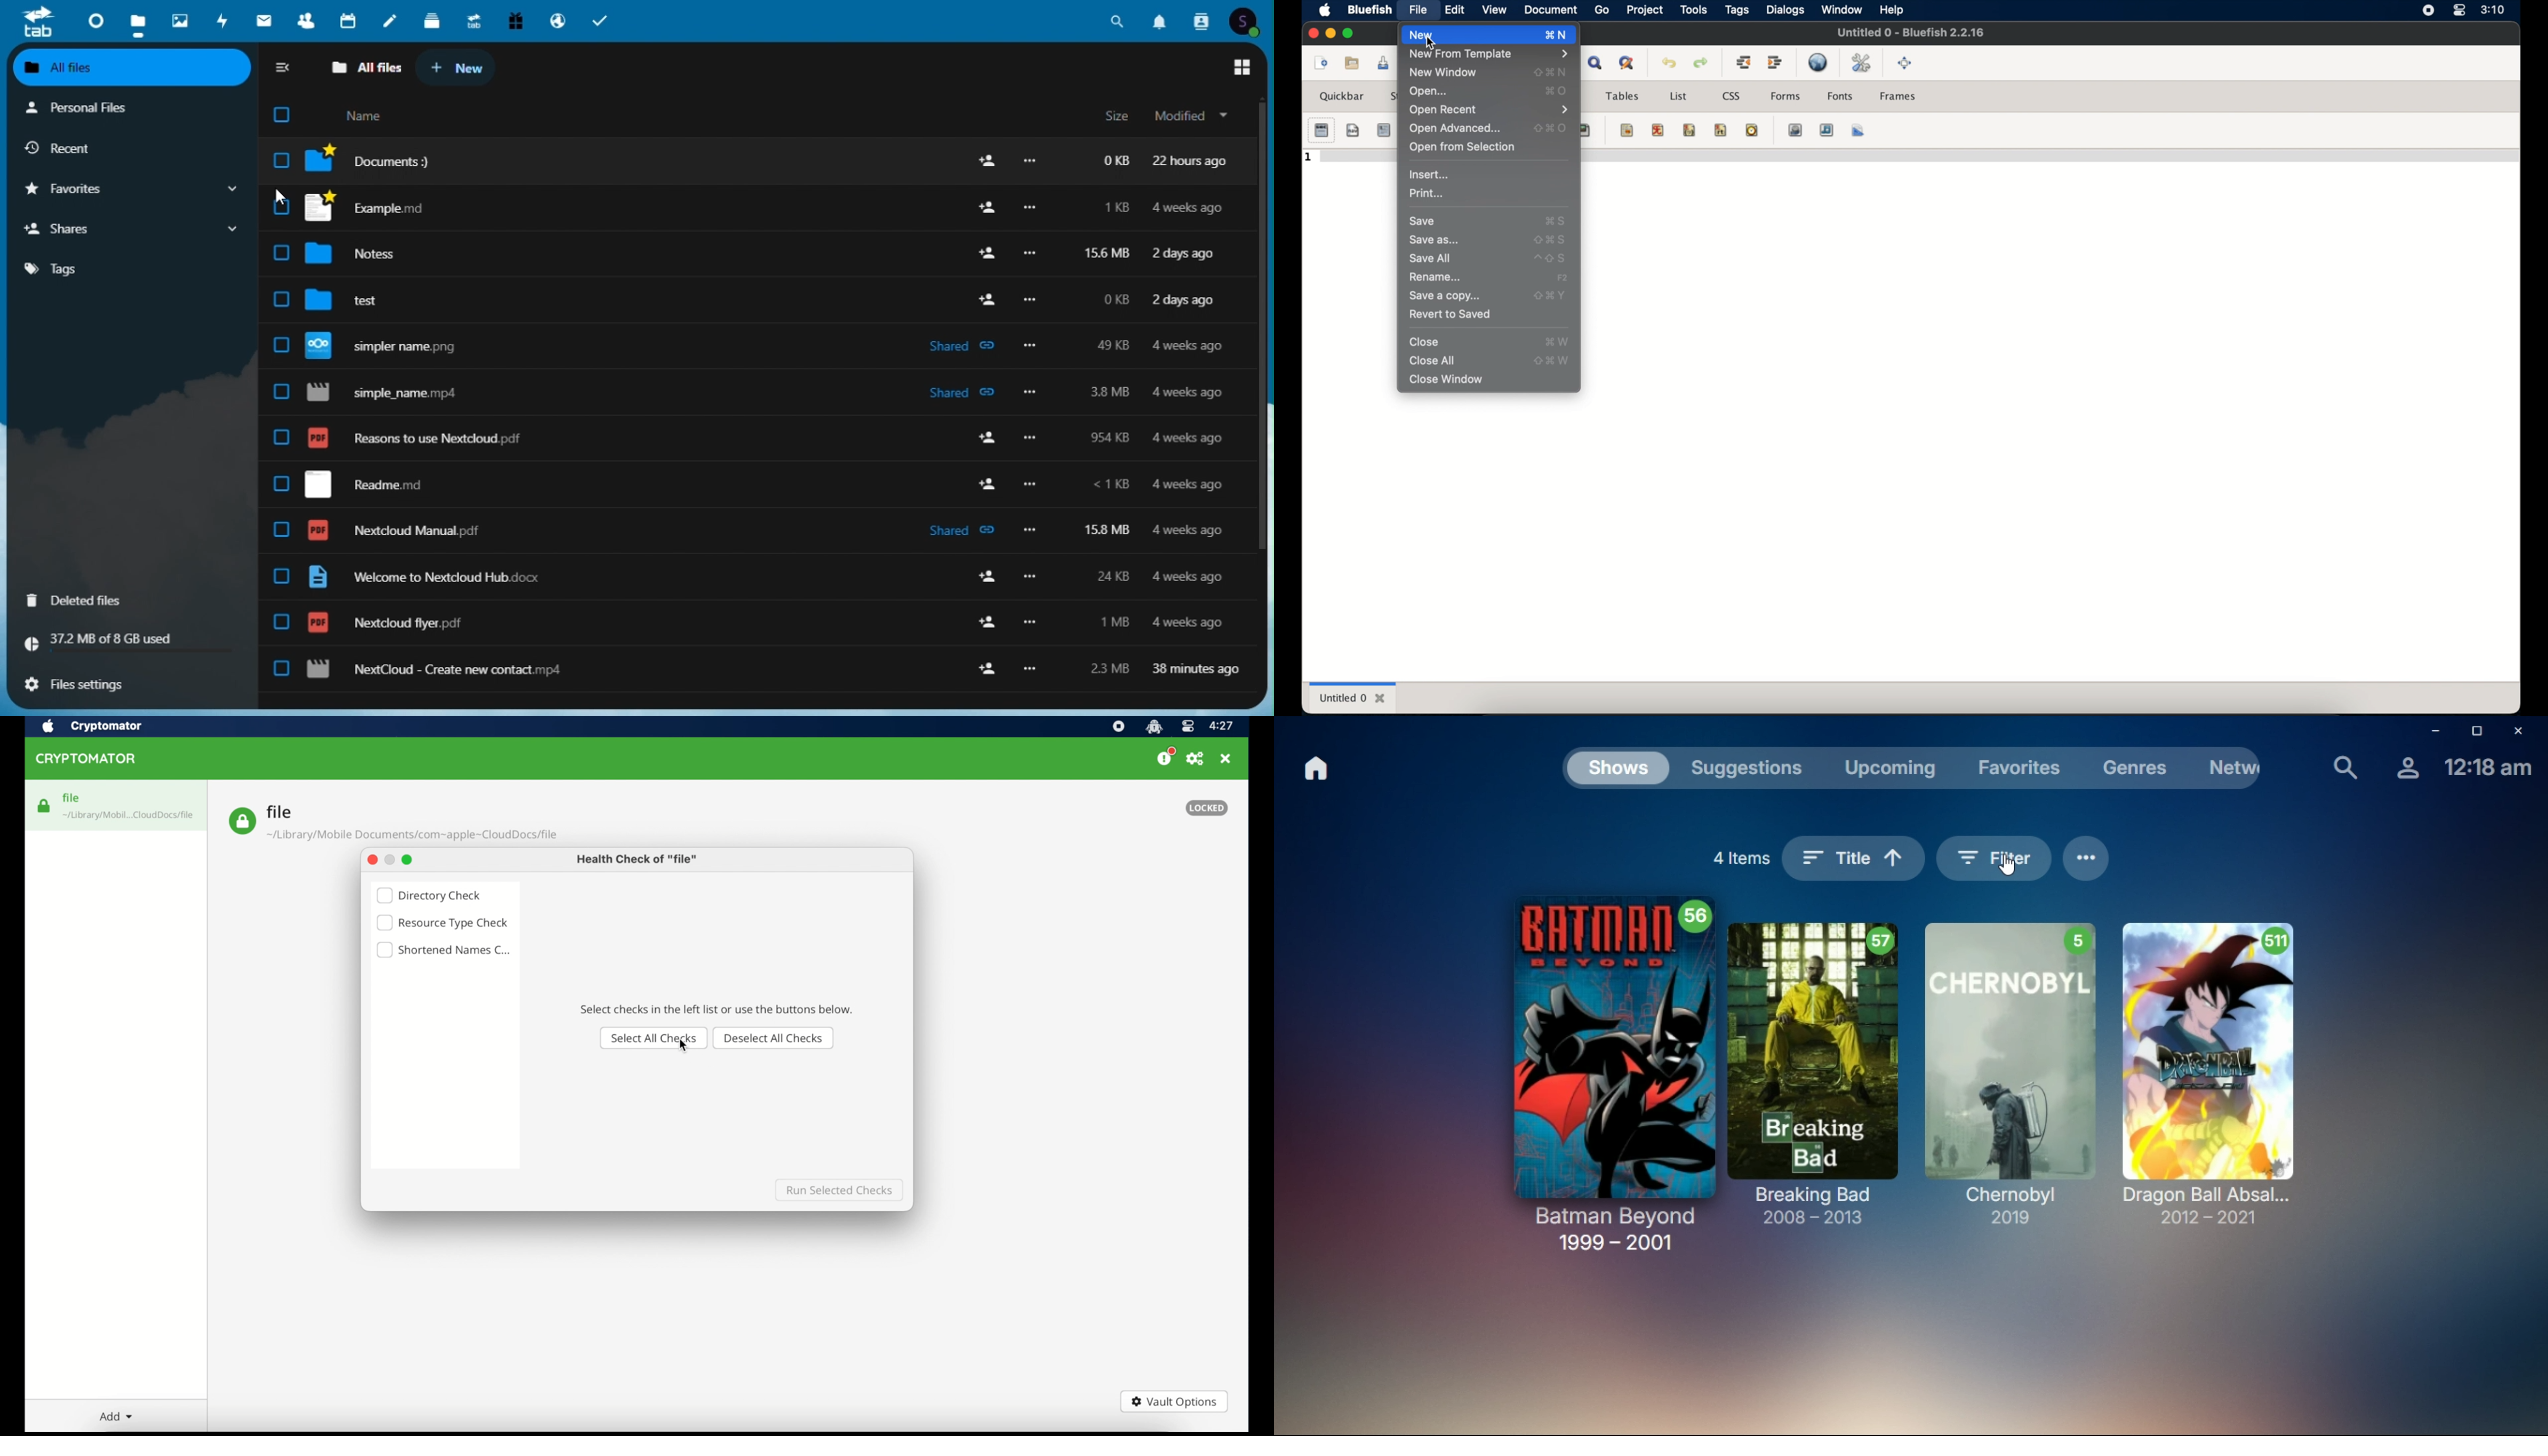 This screenshot has height=1456, width=2548. I want to click on print, so click(1426, 193).